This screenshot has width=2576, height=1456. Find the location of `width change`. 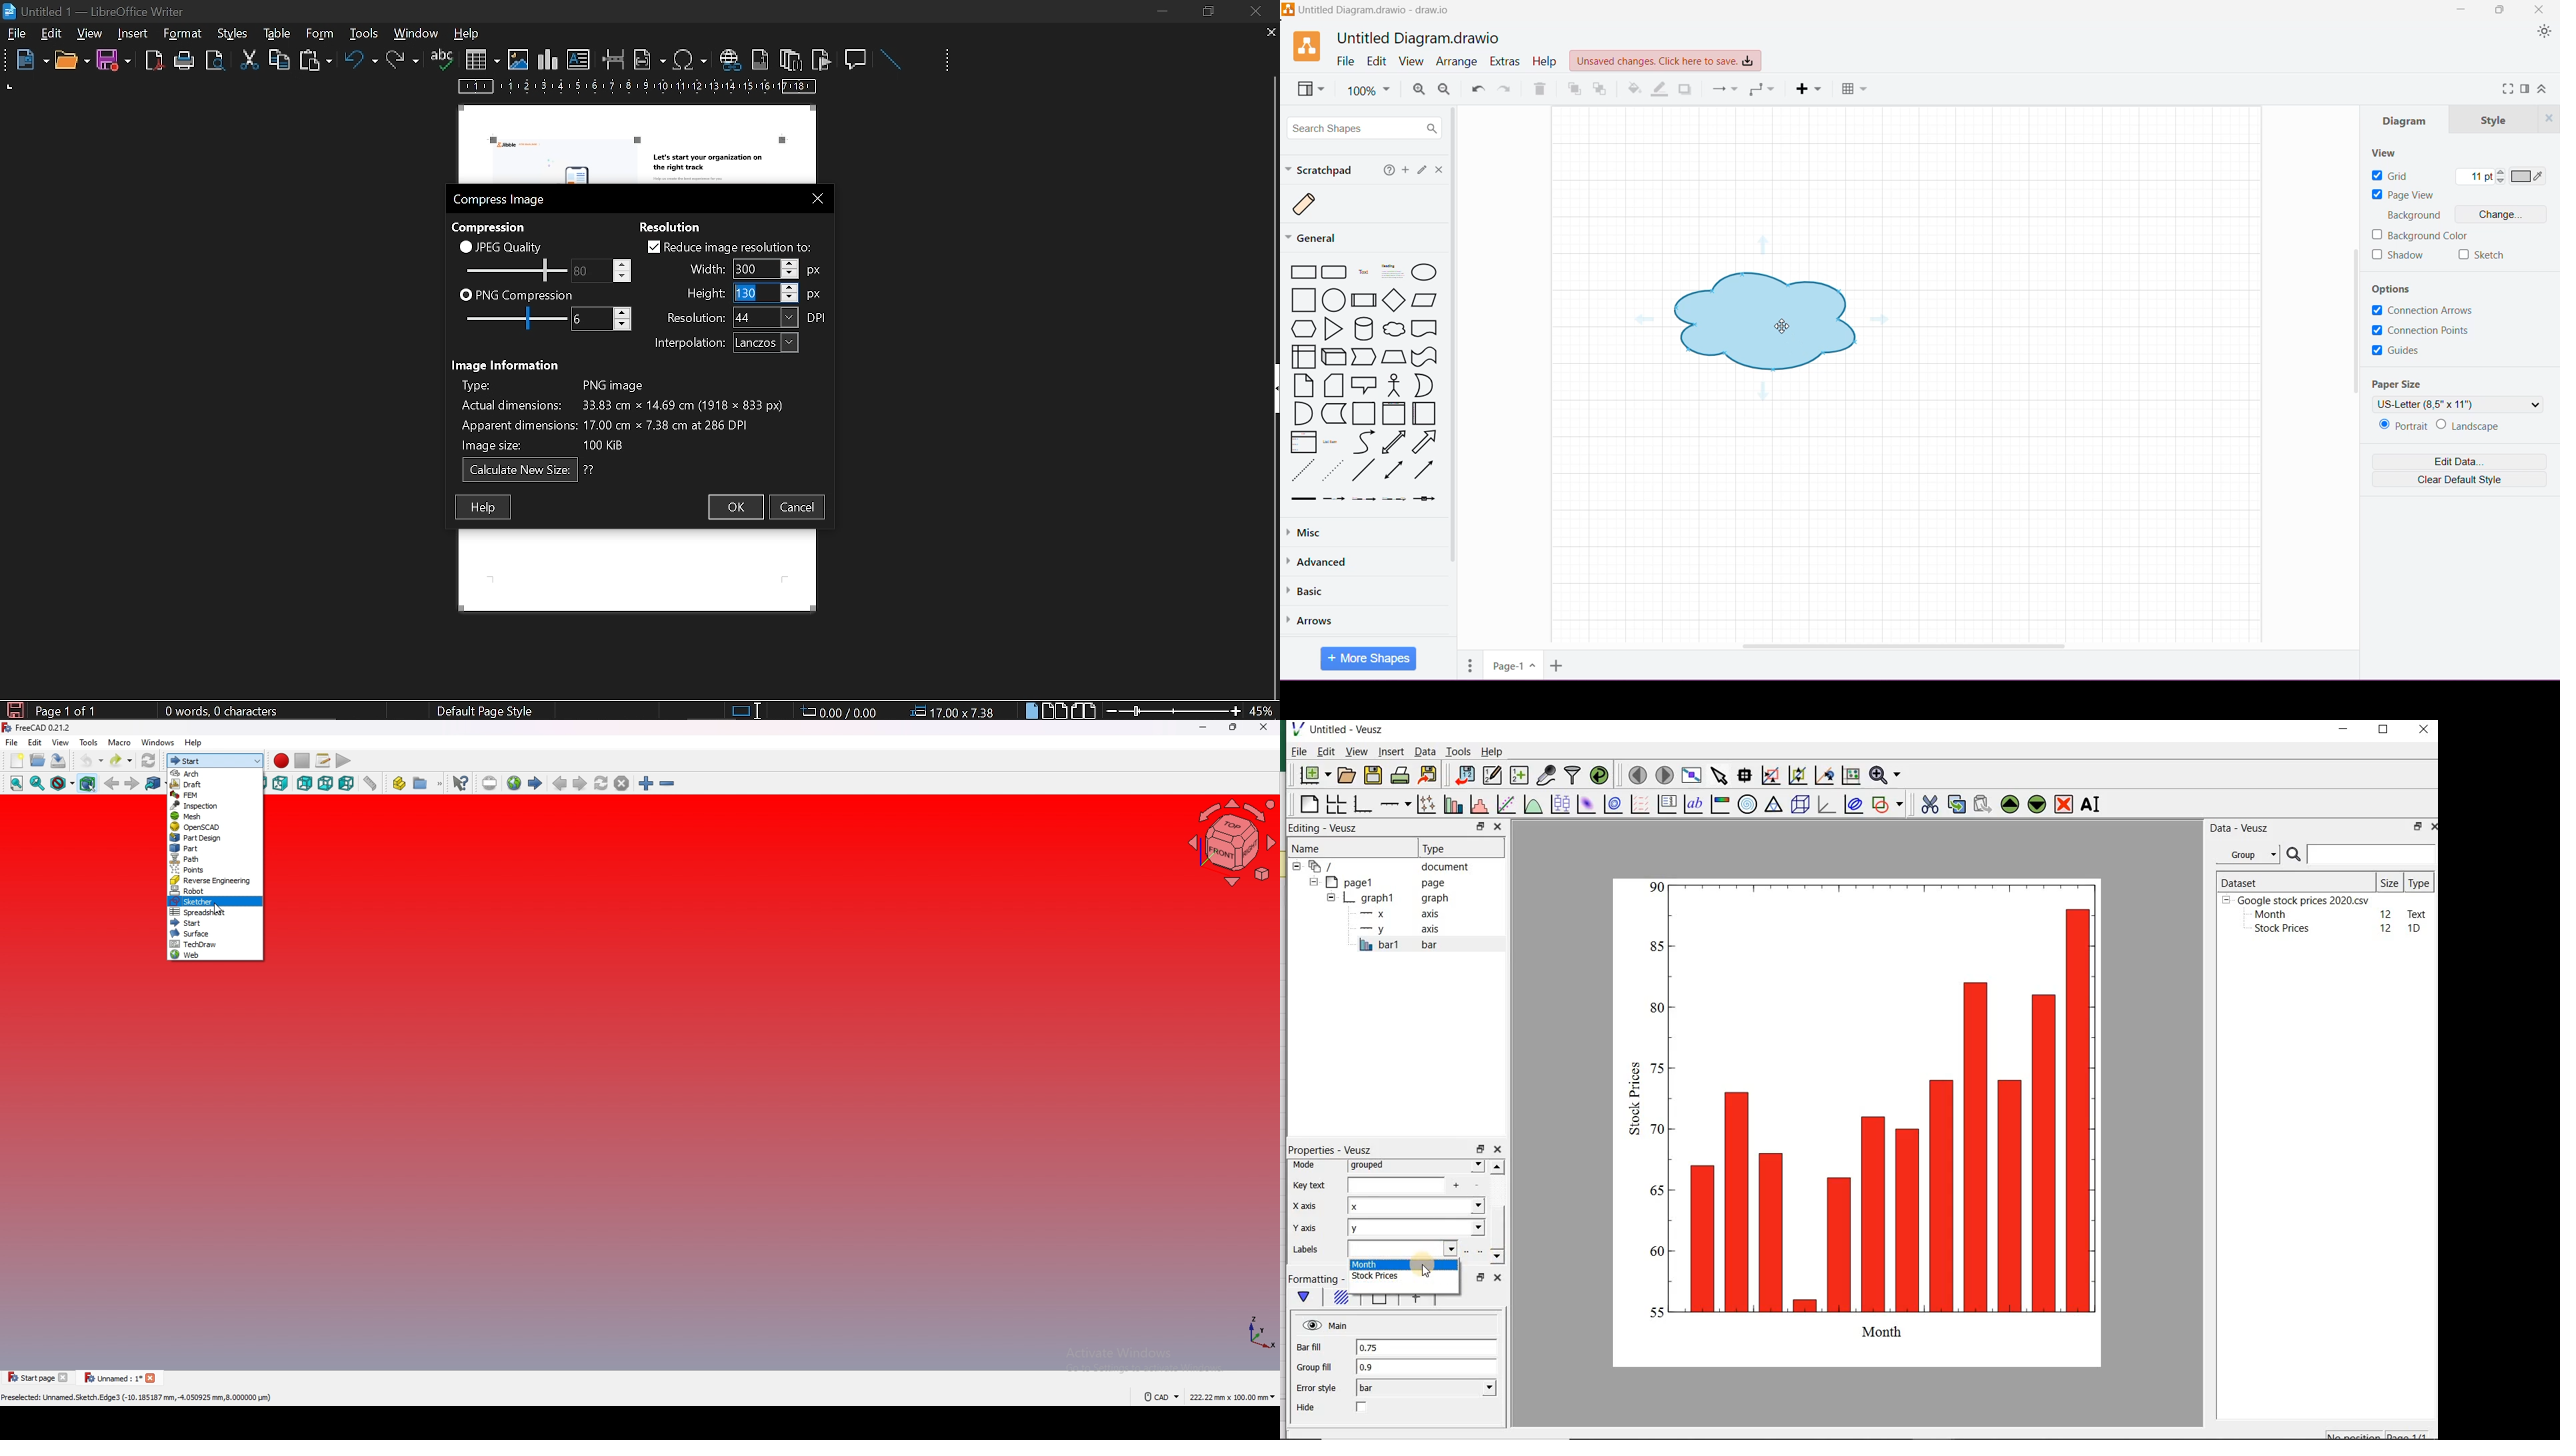

width change is located at coordinates (752, 268).